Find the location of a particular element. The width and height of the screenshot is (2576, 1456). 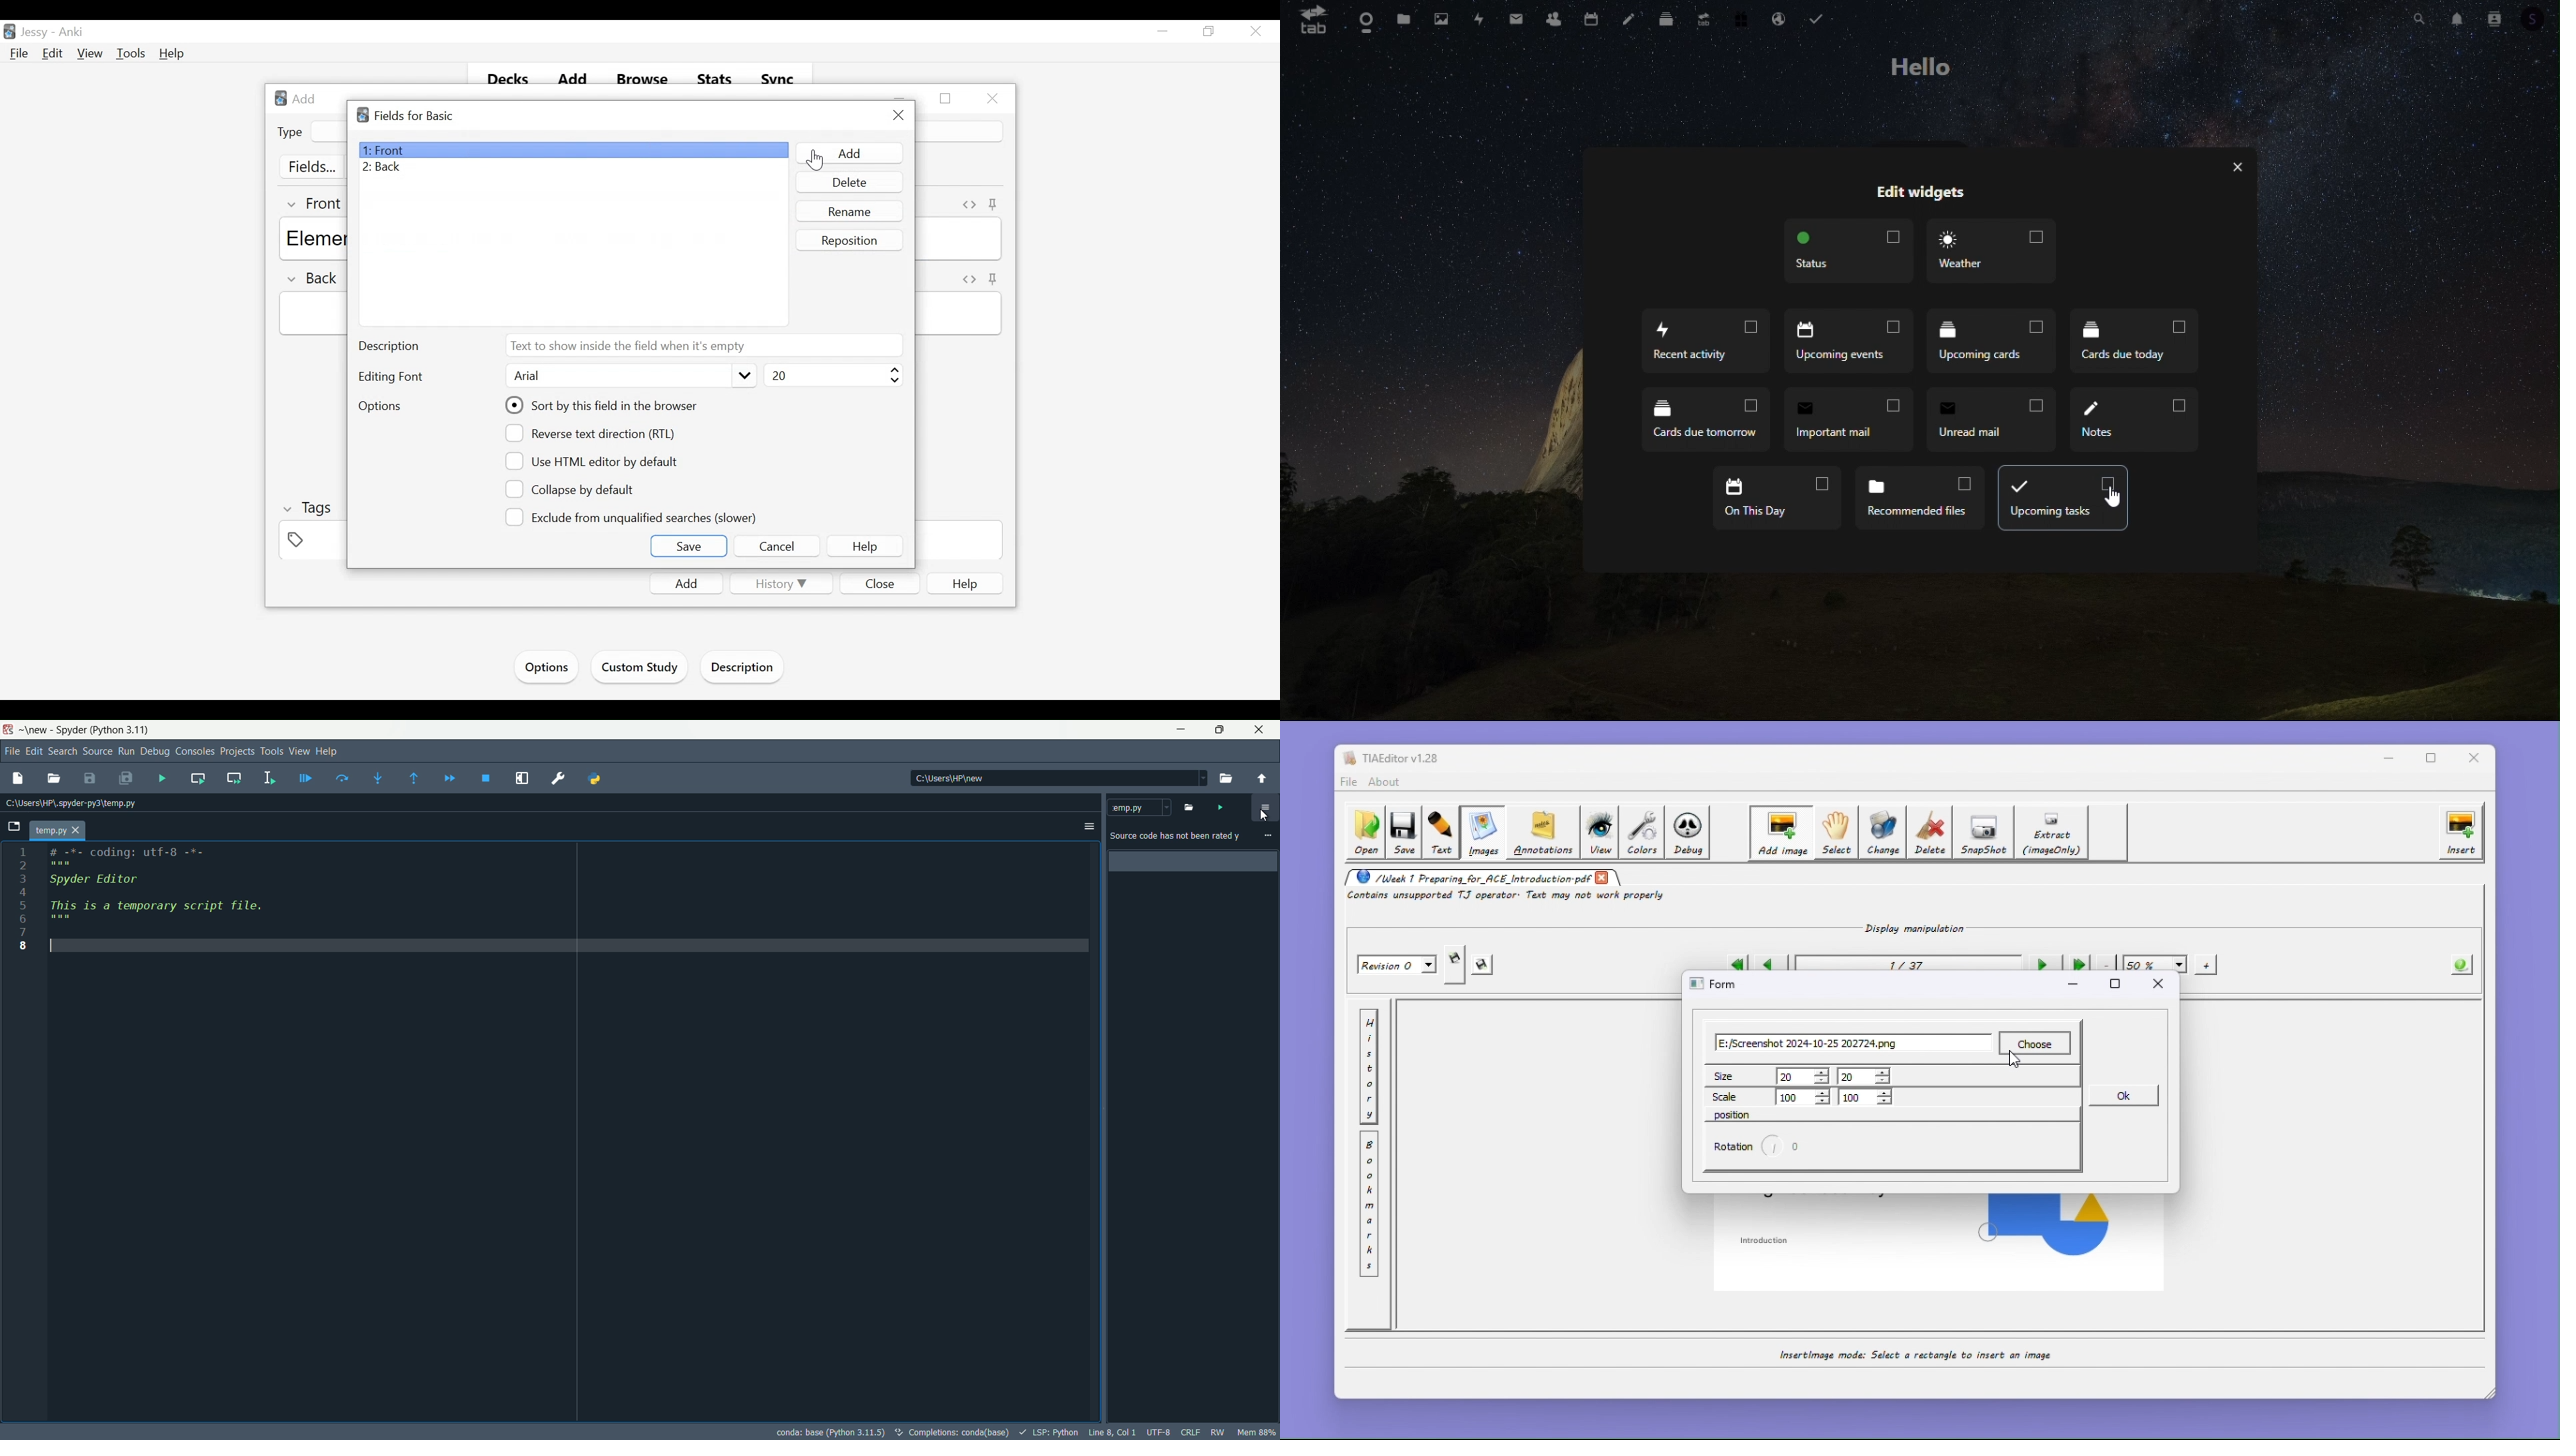

app icon is located at coordinates (9, 730).